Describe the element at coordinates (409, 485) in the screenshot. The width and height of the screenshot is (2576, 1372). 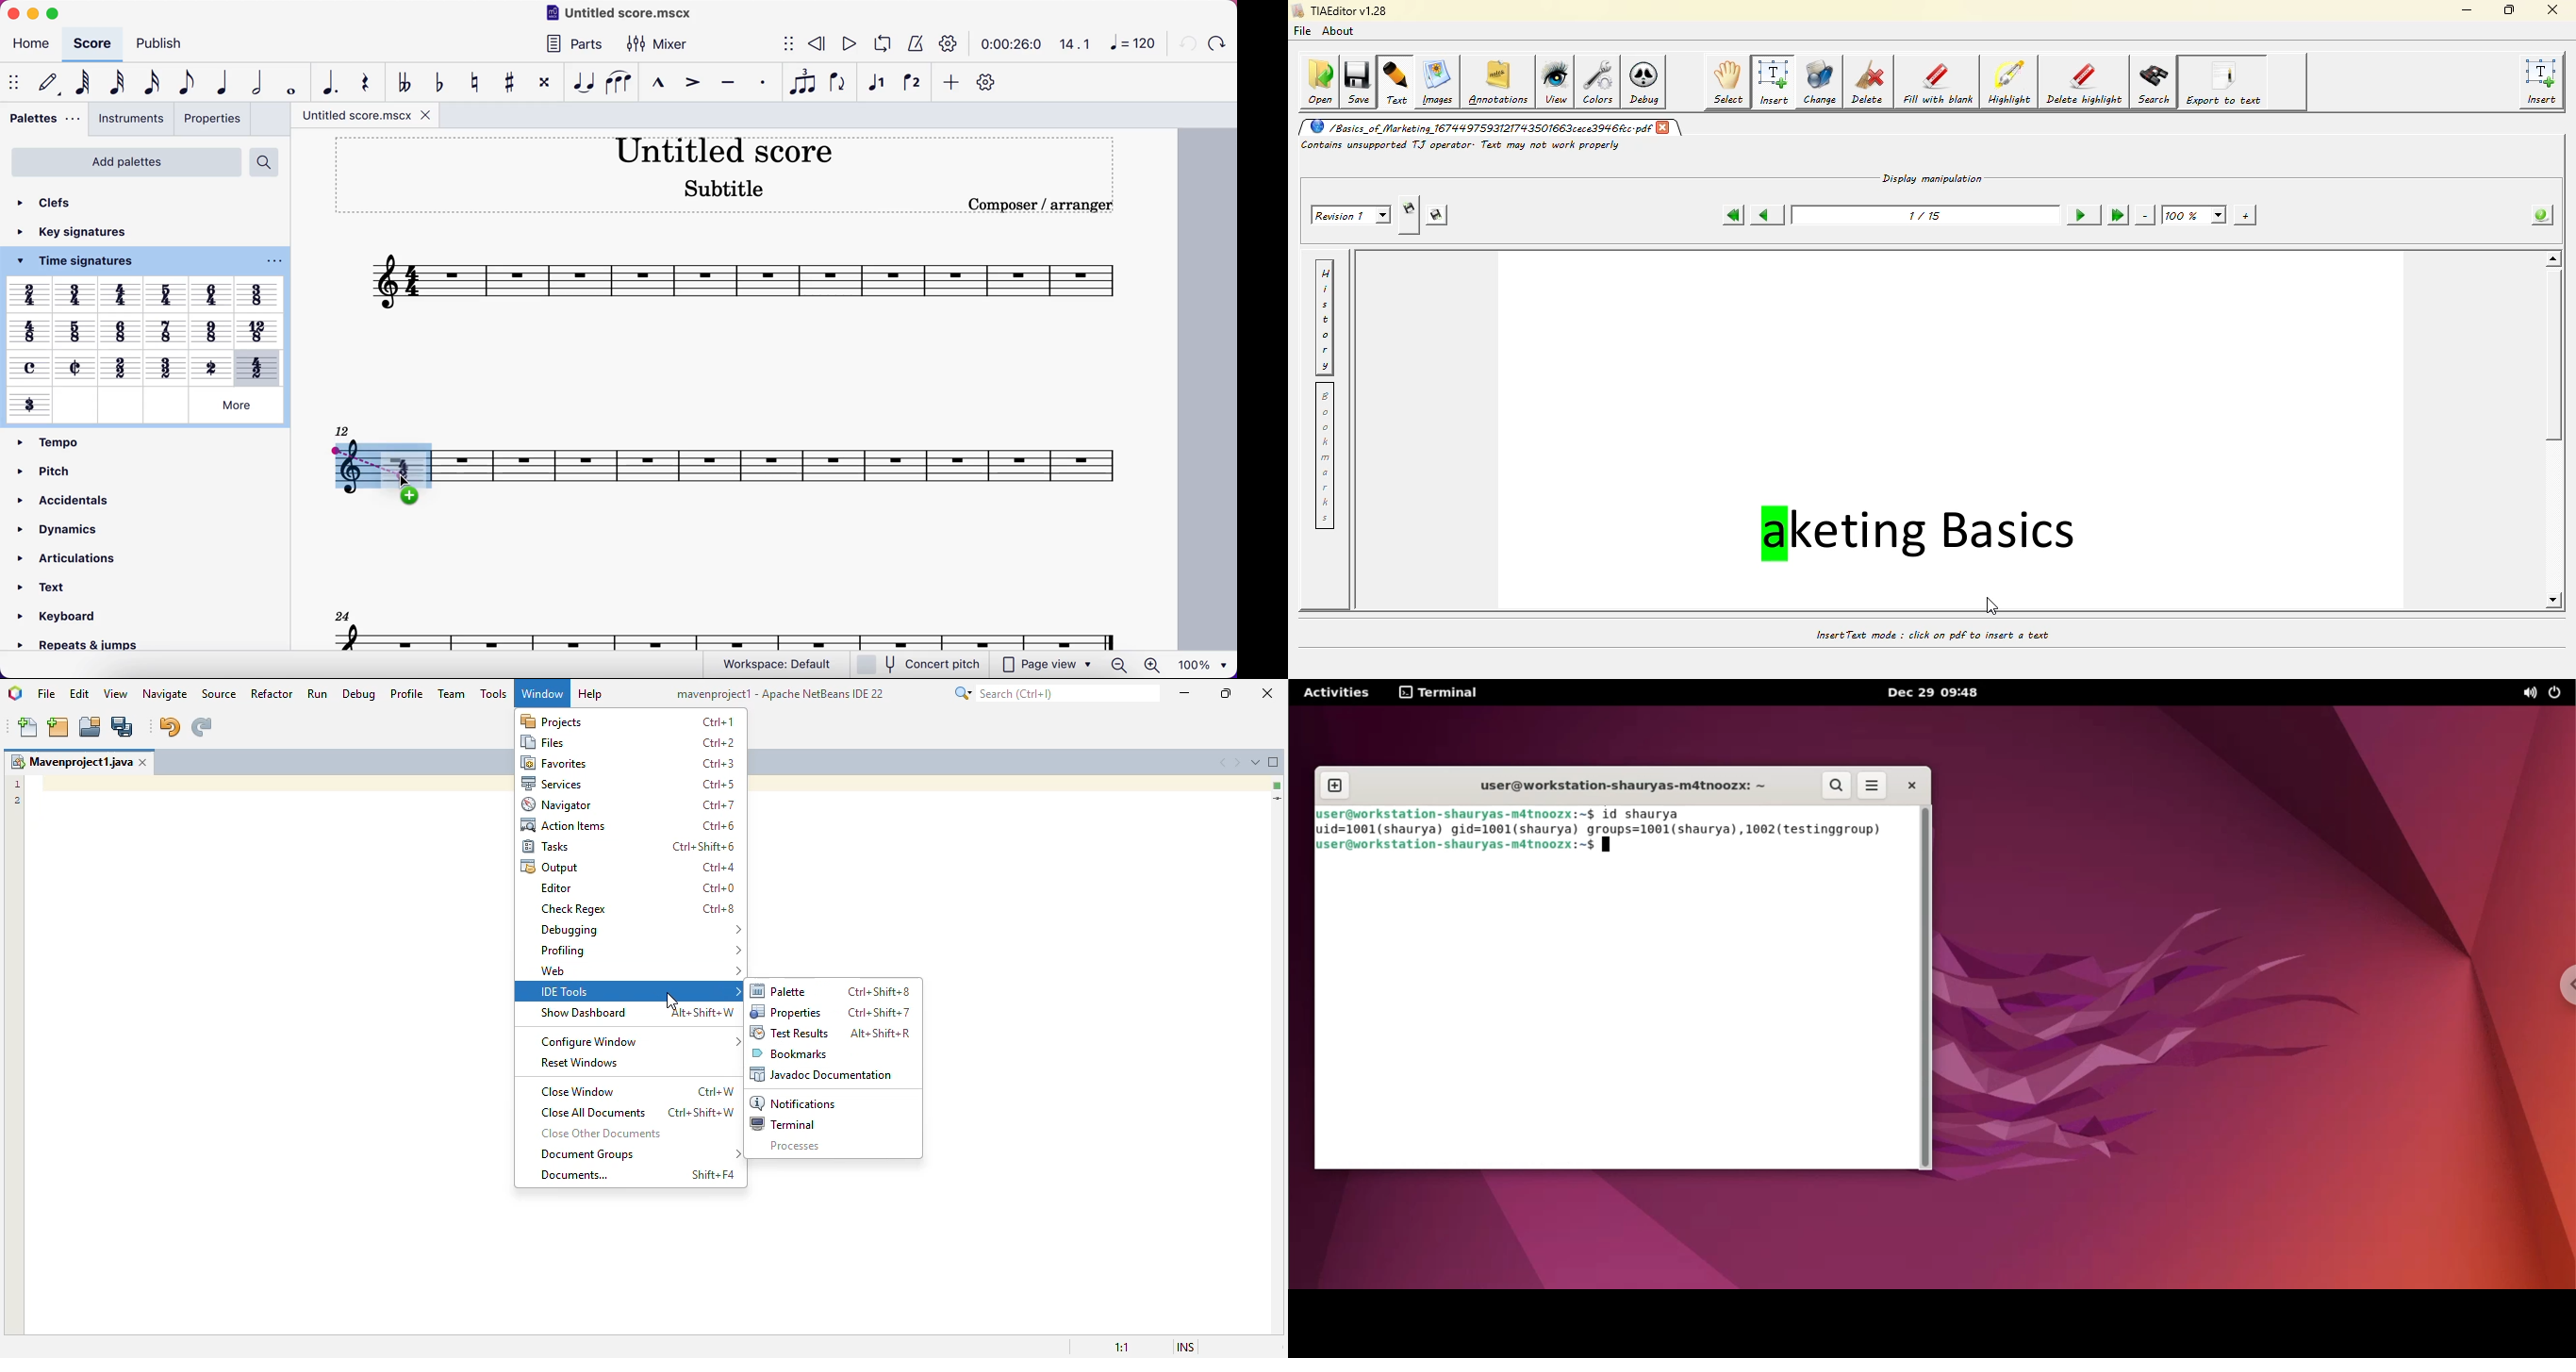
I see `cursor` at that location.